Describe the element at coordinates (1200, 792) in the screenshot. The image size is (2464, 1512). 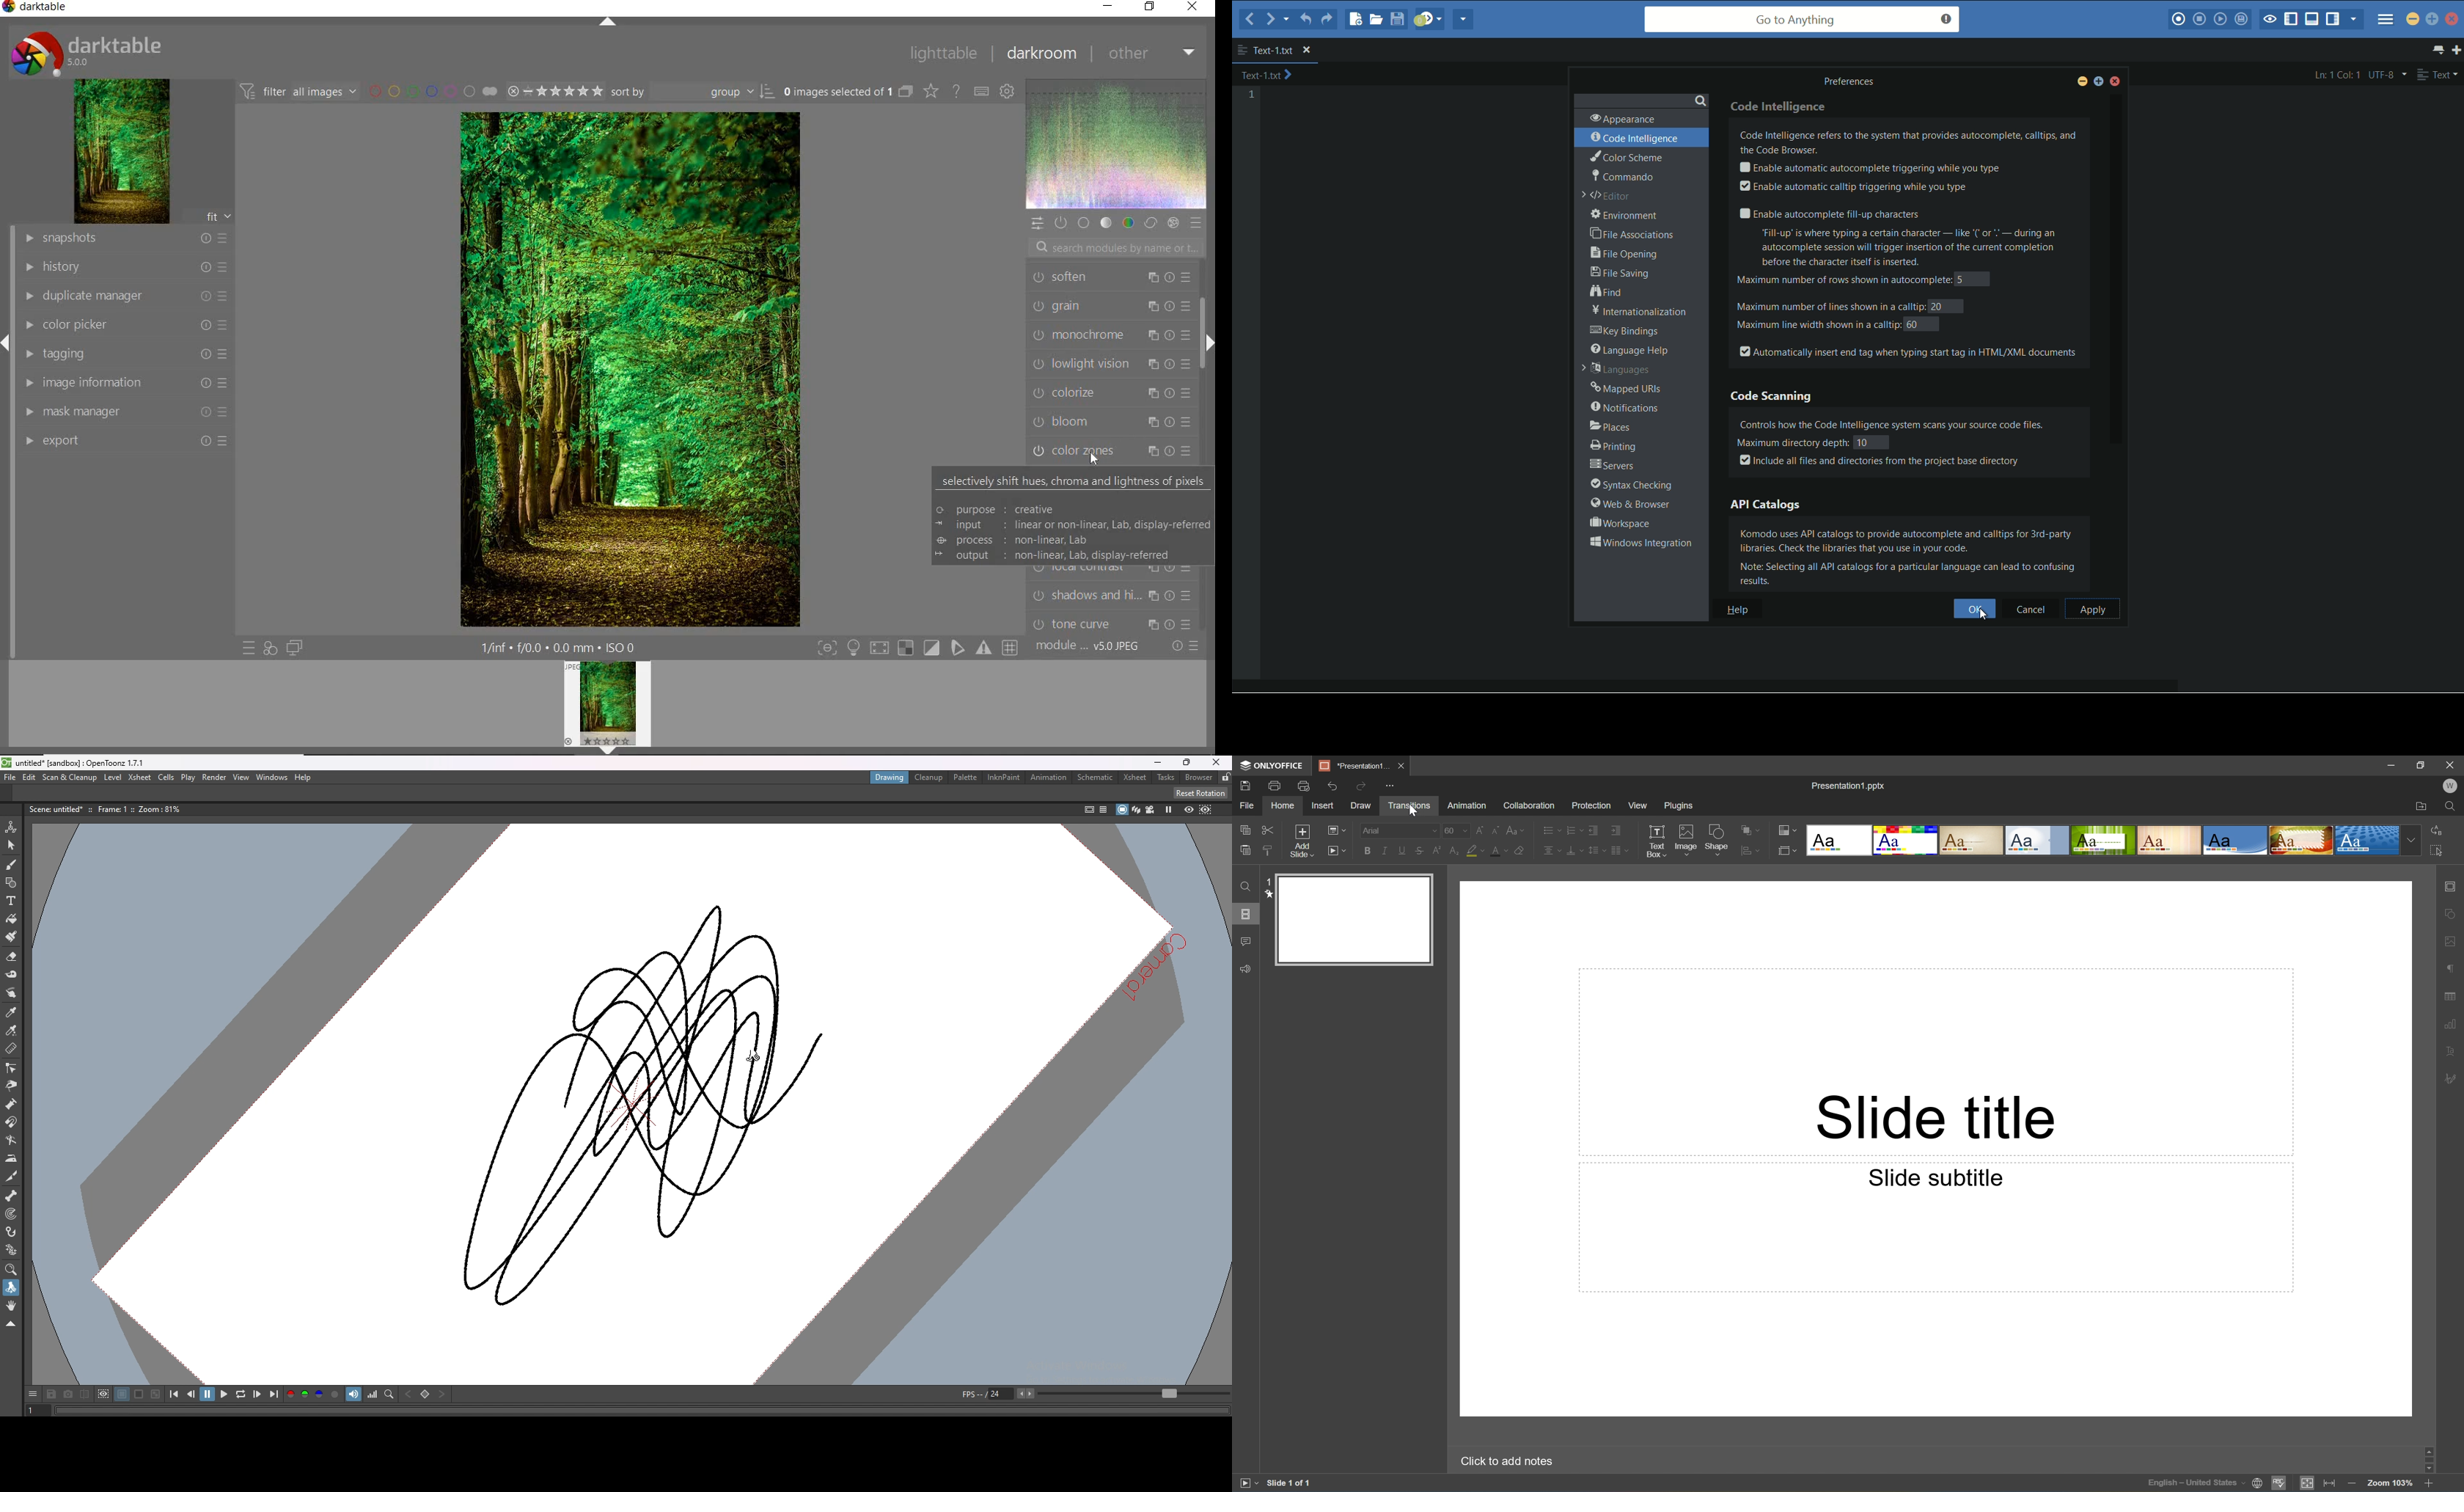
I see `reset rotation ` at that location.